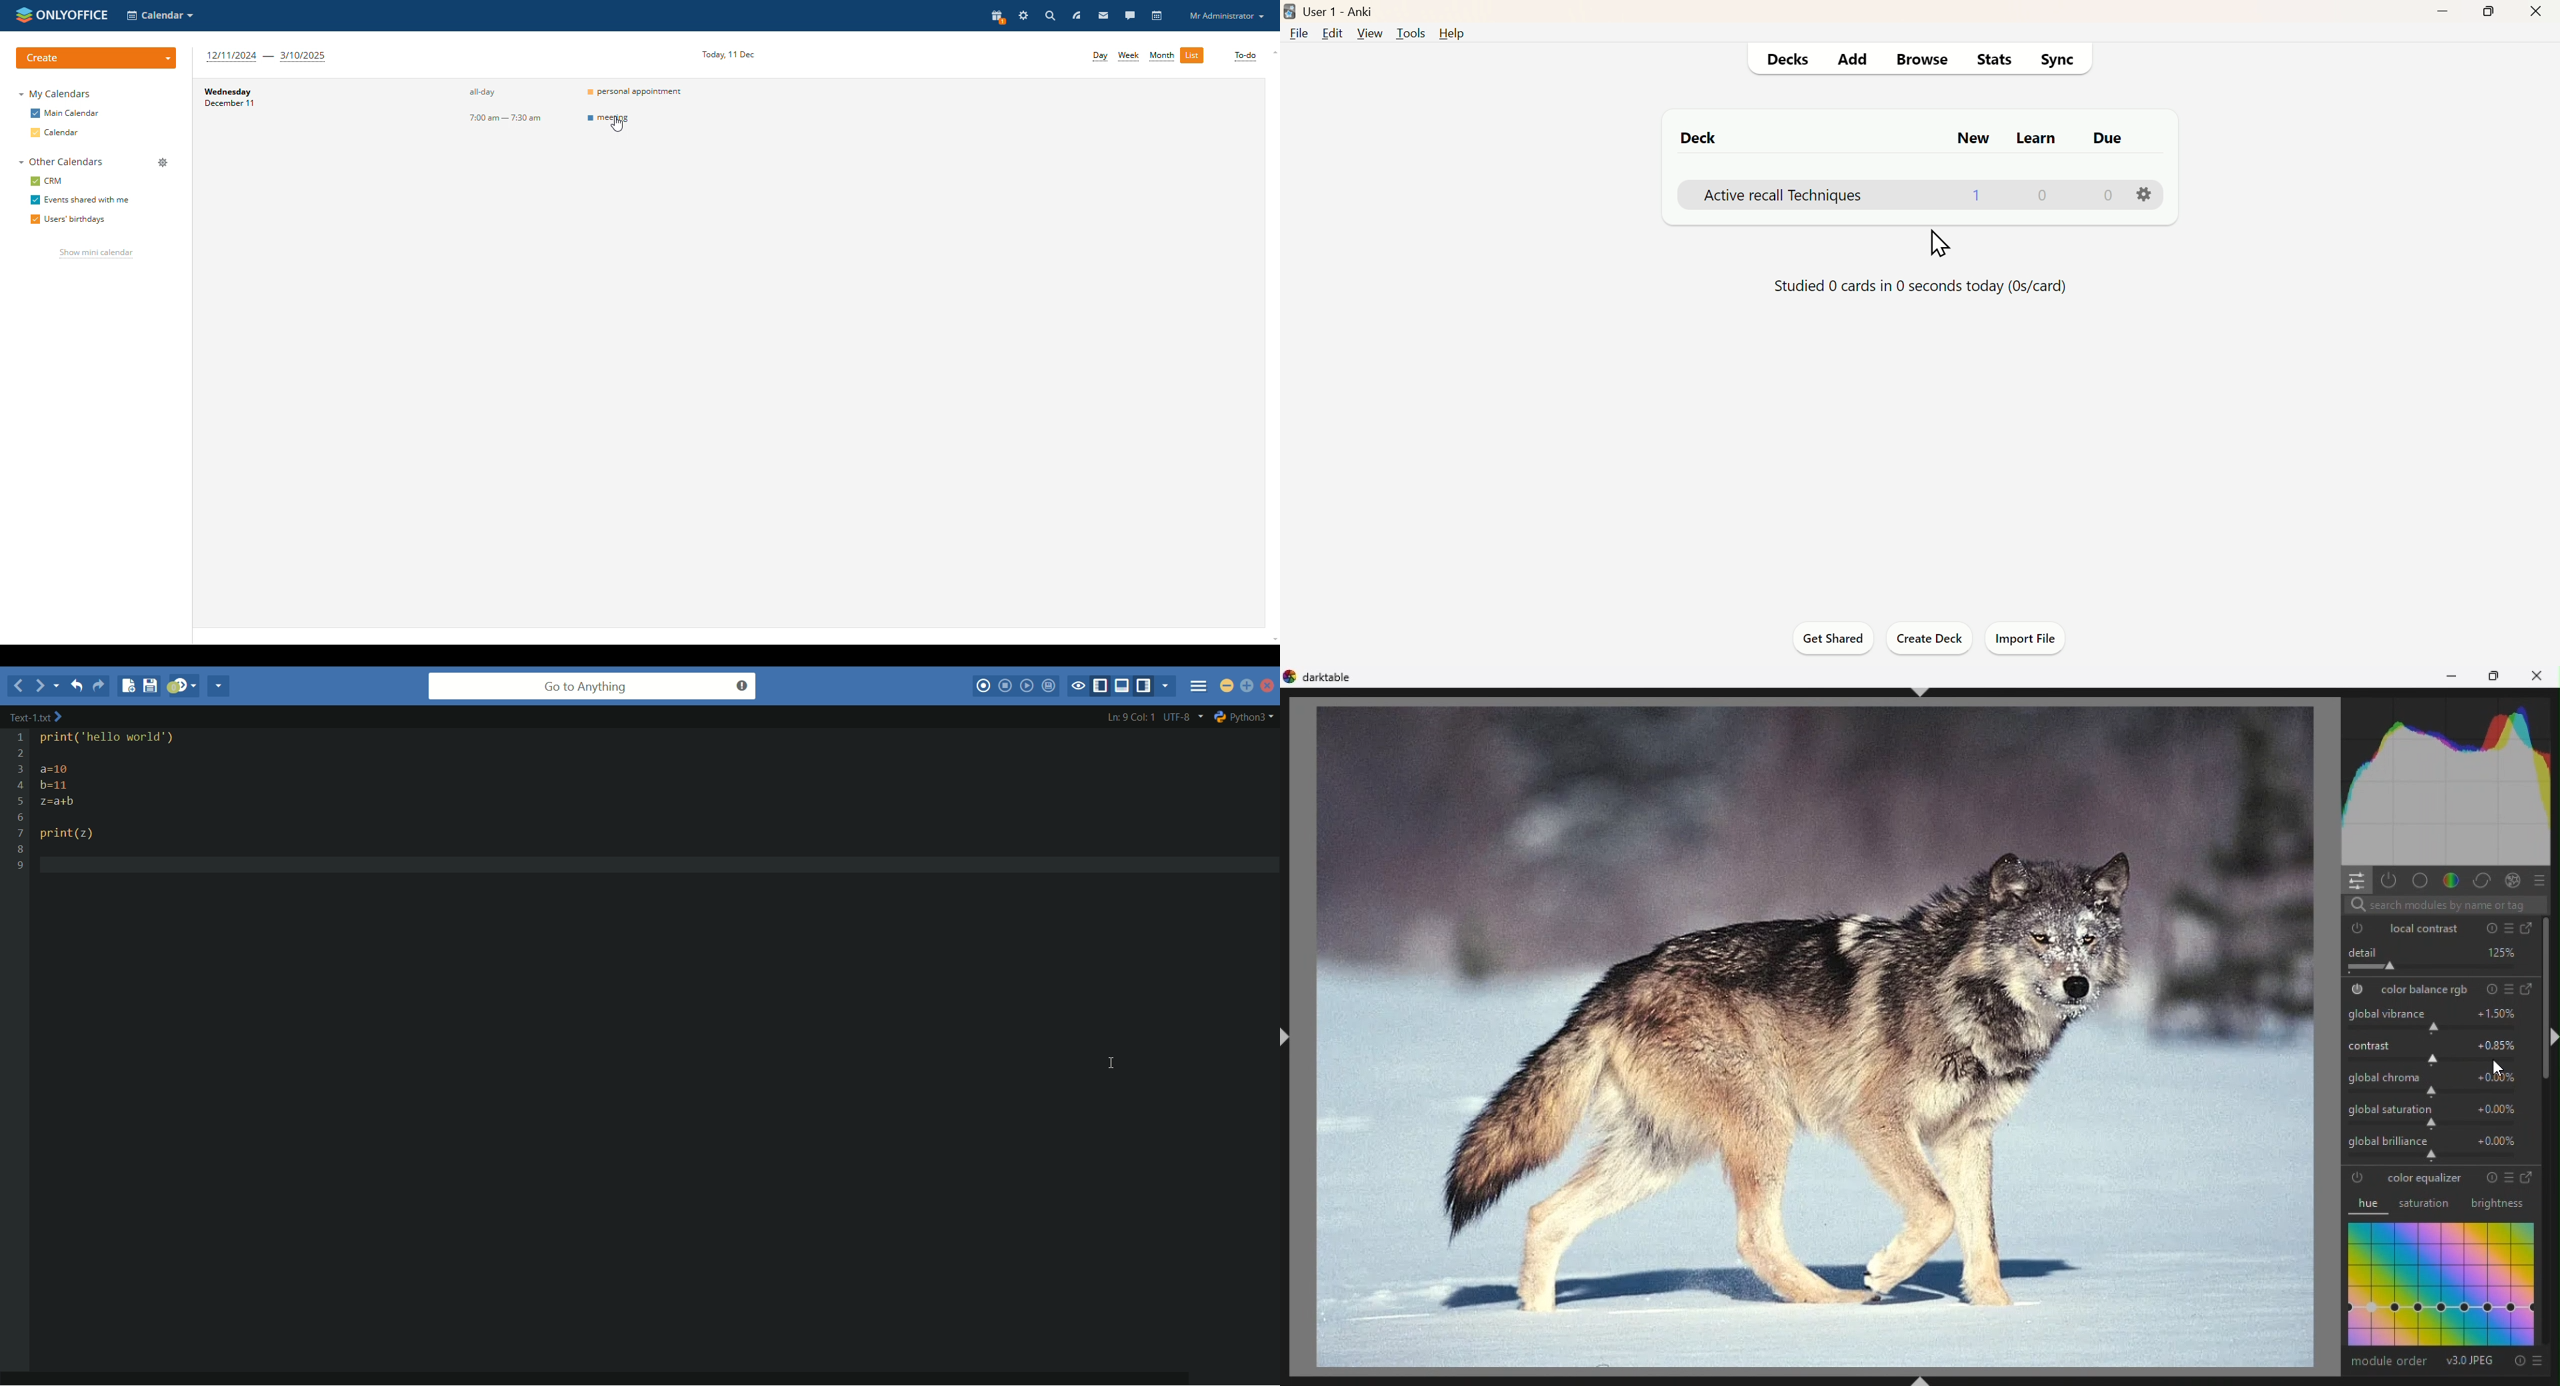  I want to click on shift+cltr+r, so click(2552, 1036).